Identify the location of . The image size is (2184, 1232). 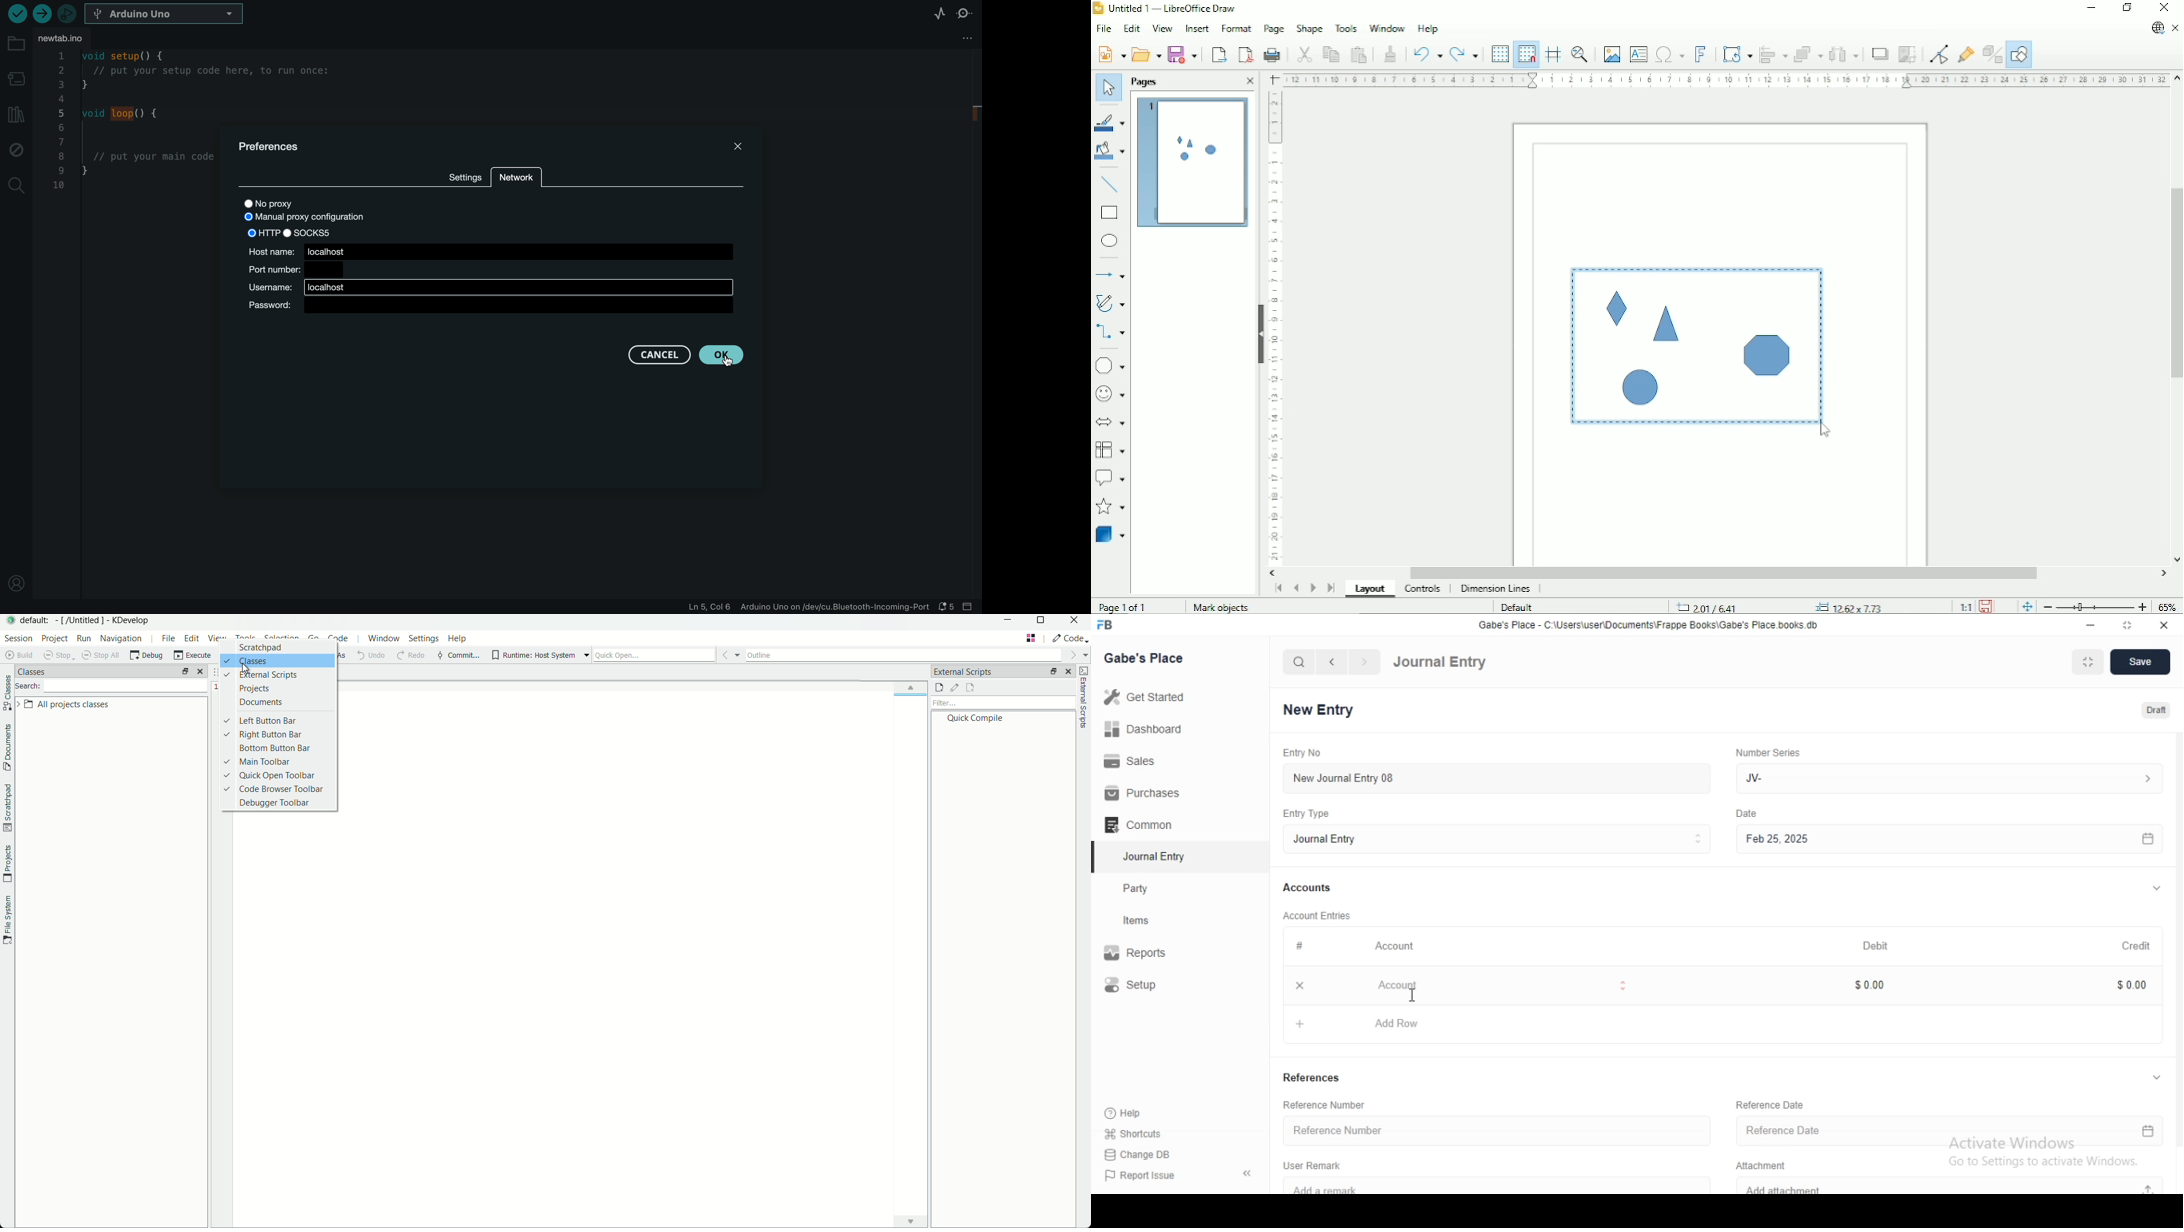
(1746, 814).